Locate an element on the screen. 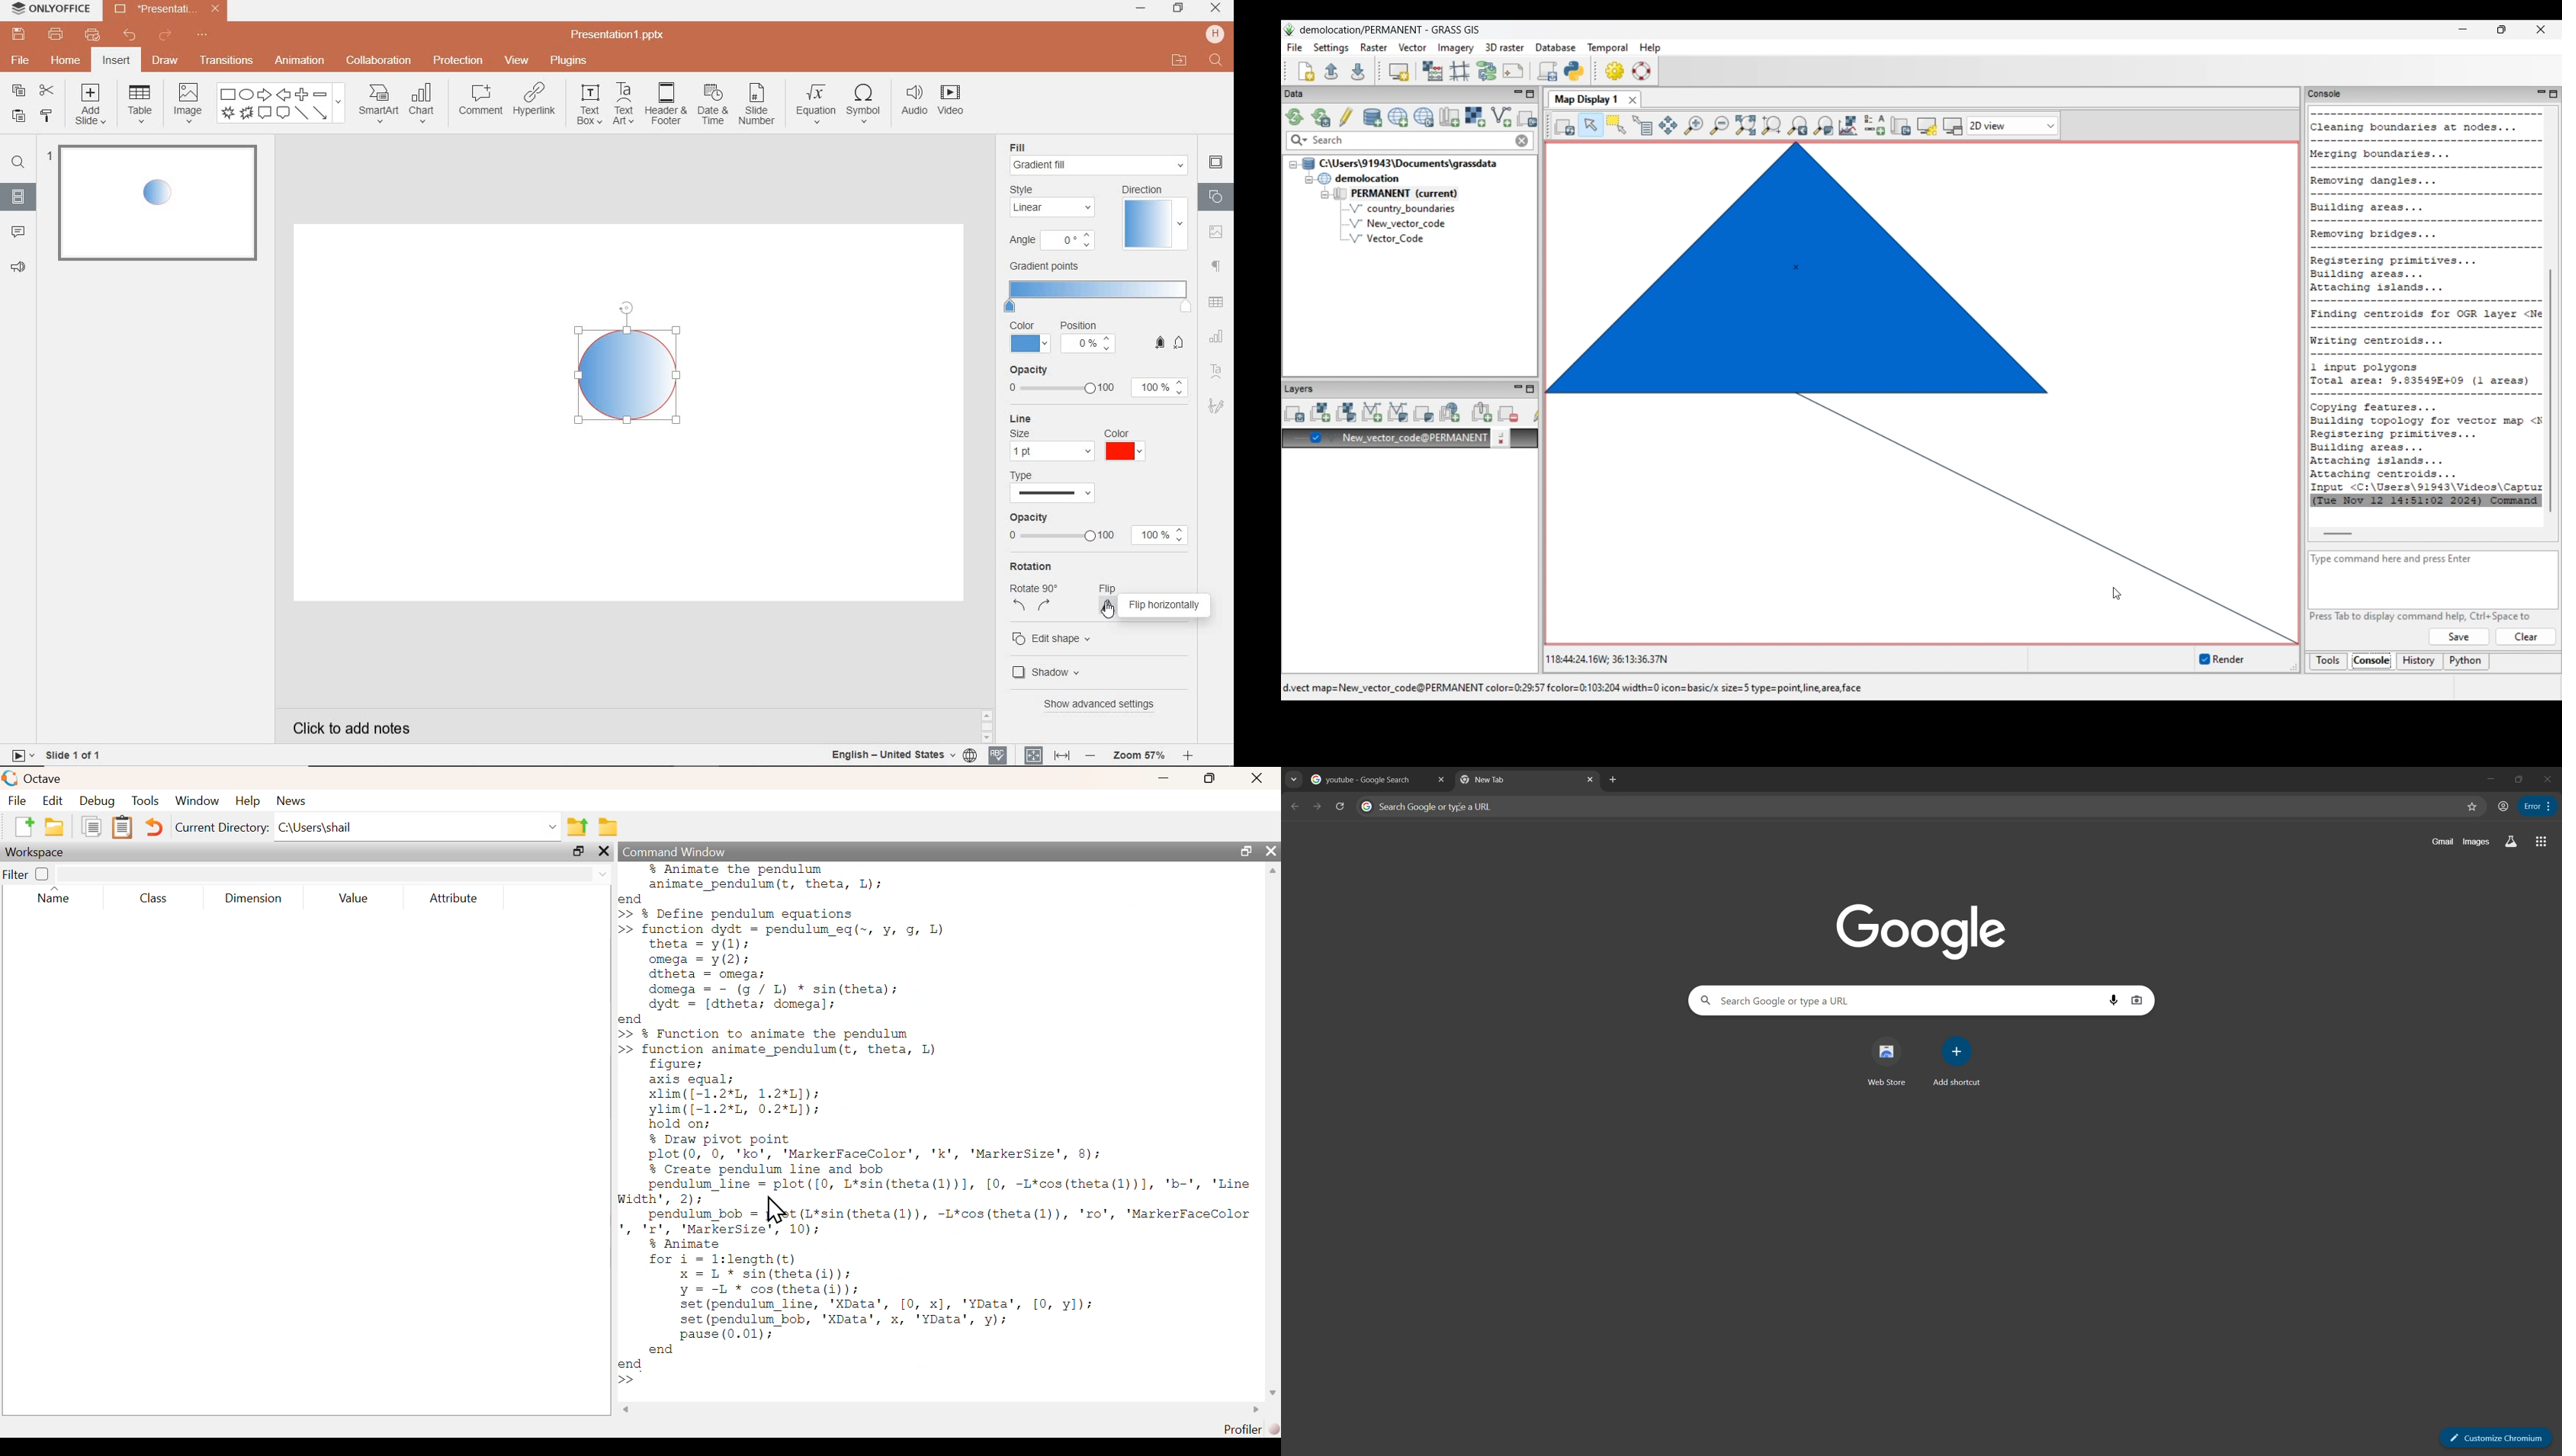  text input is located at coordinates (1217, 62).